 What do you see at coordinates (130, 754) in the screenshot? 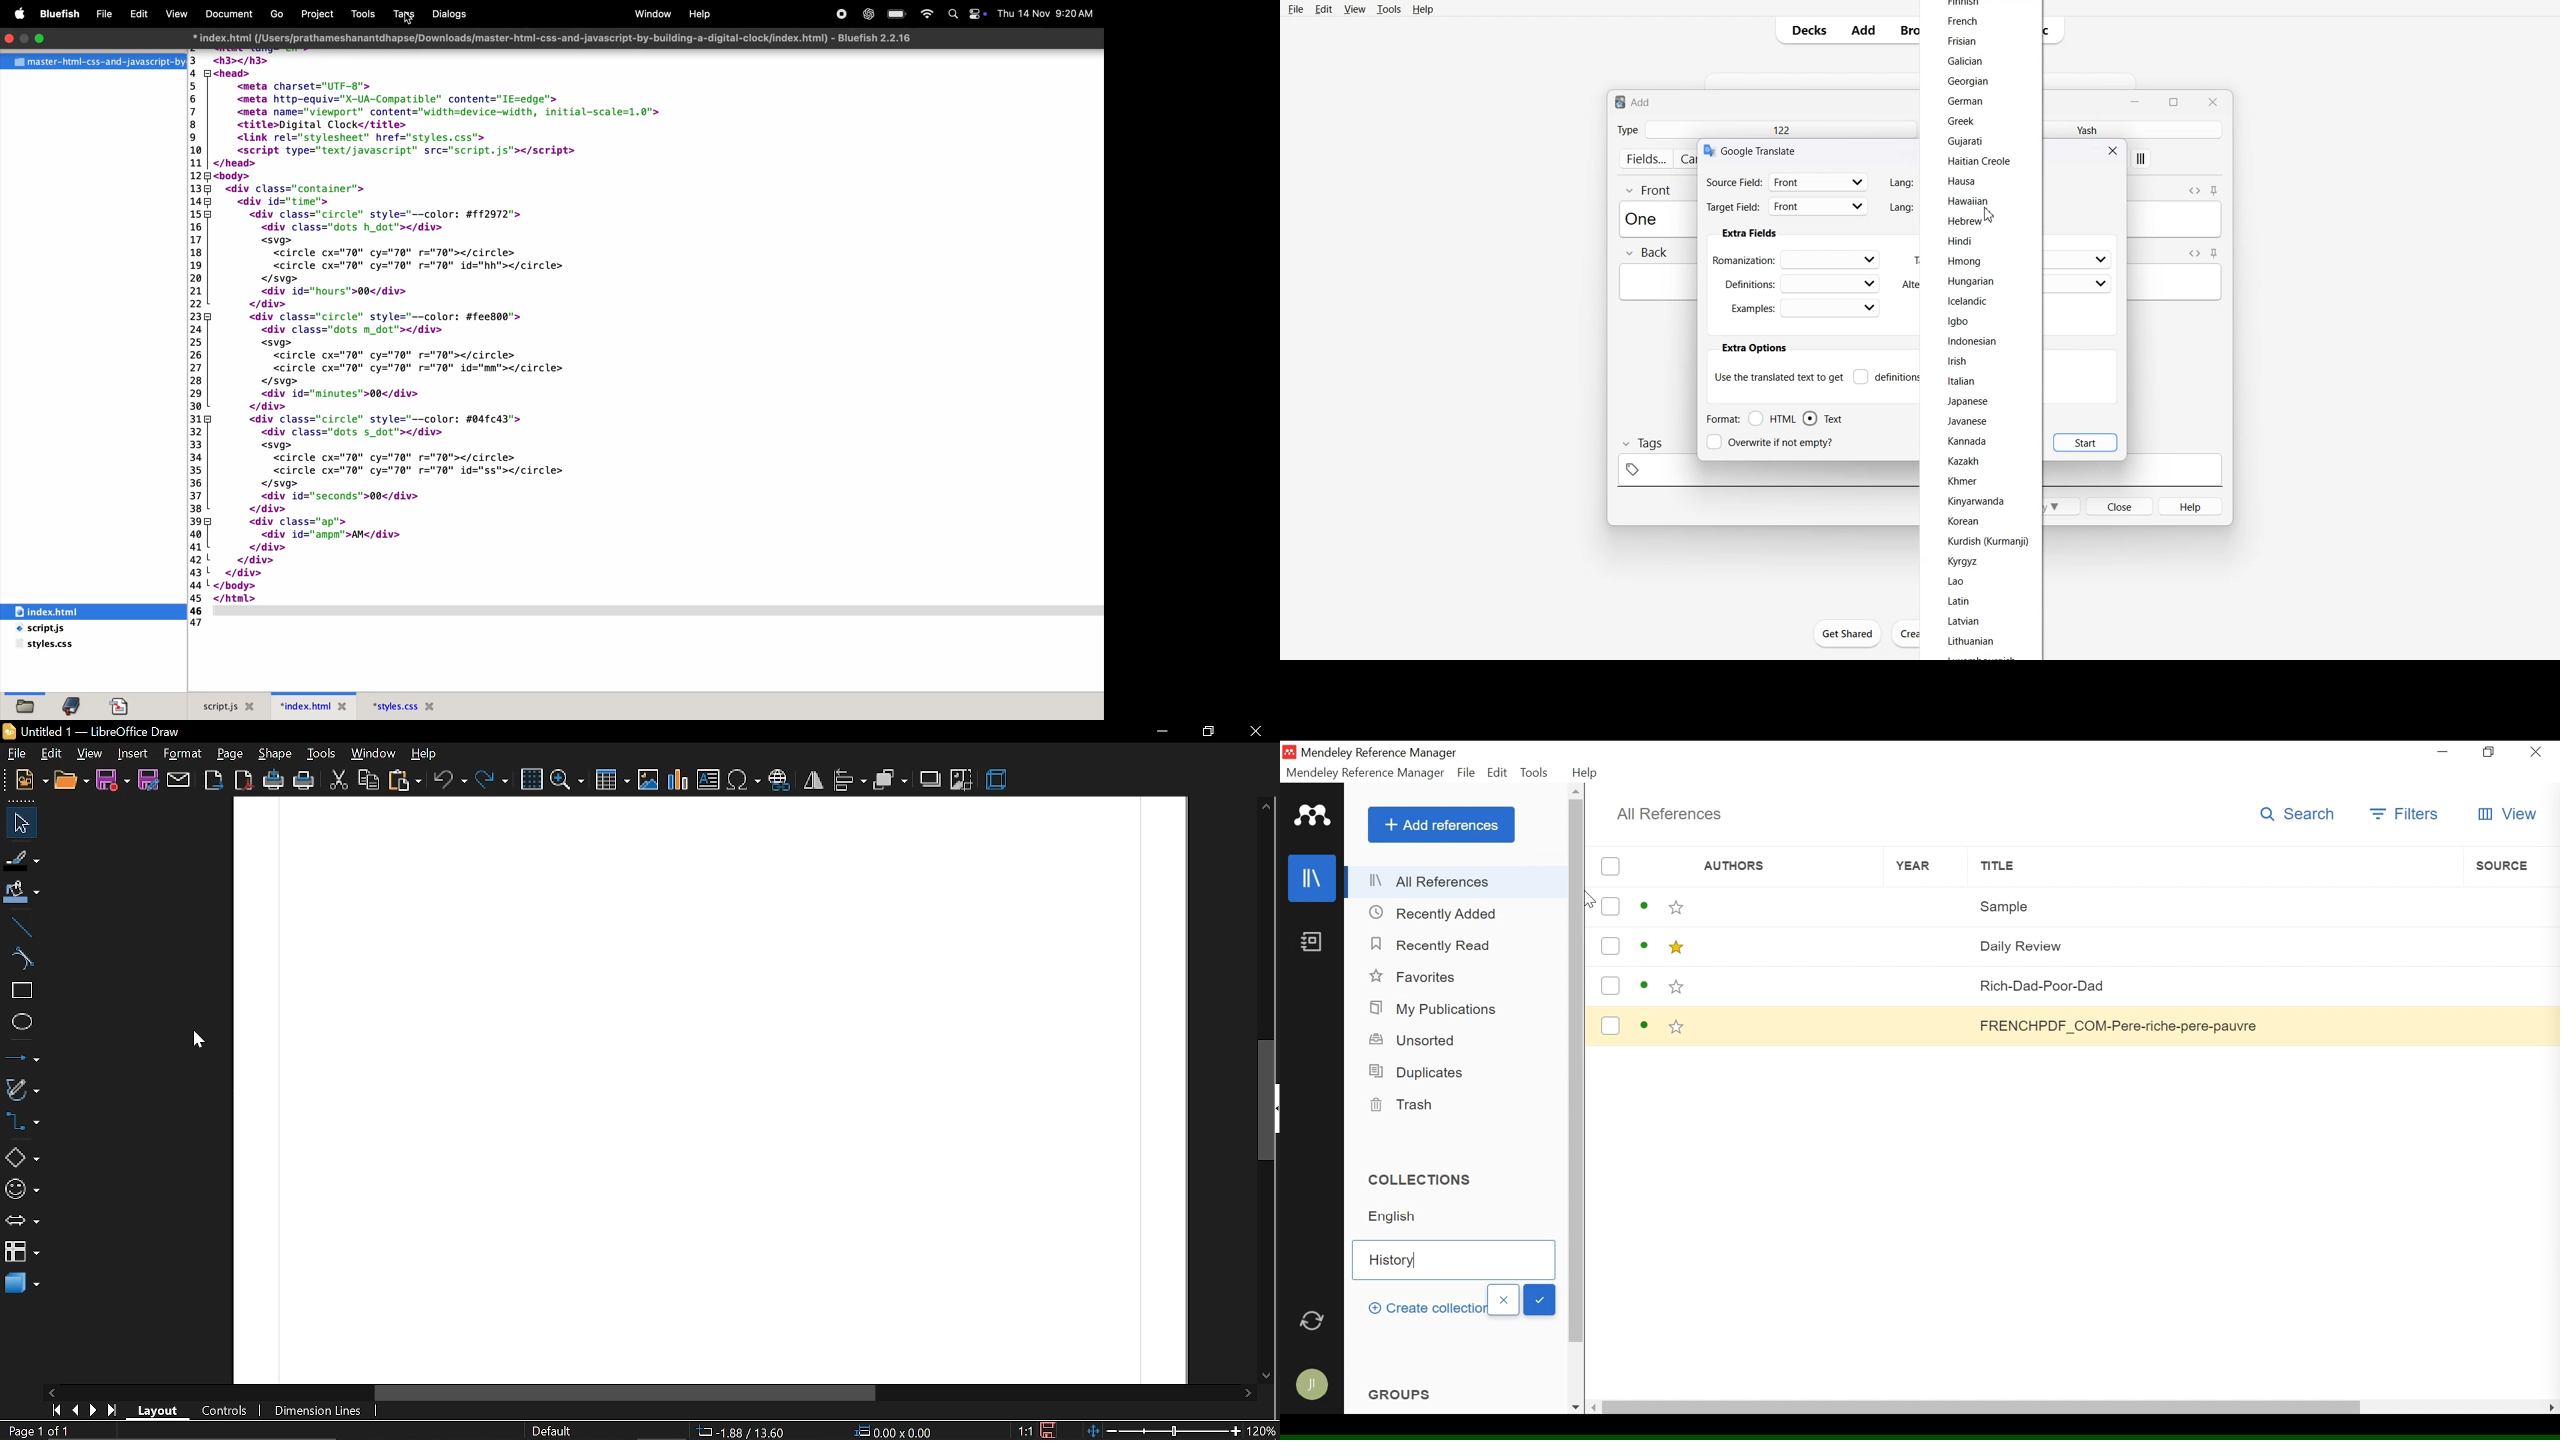
I see `insert` at bounding box center [130, 754].